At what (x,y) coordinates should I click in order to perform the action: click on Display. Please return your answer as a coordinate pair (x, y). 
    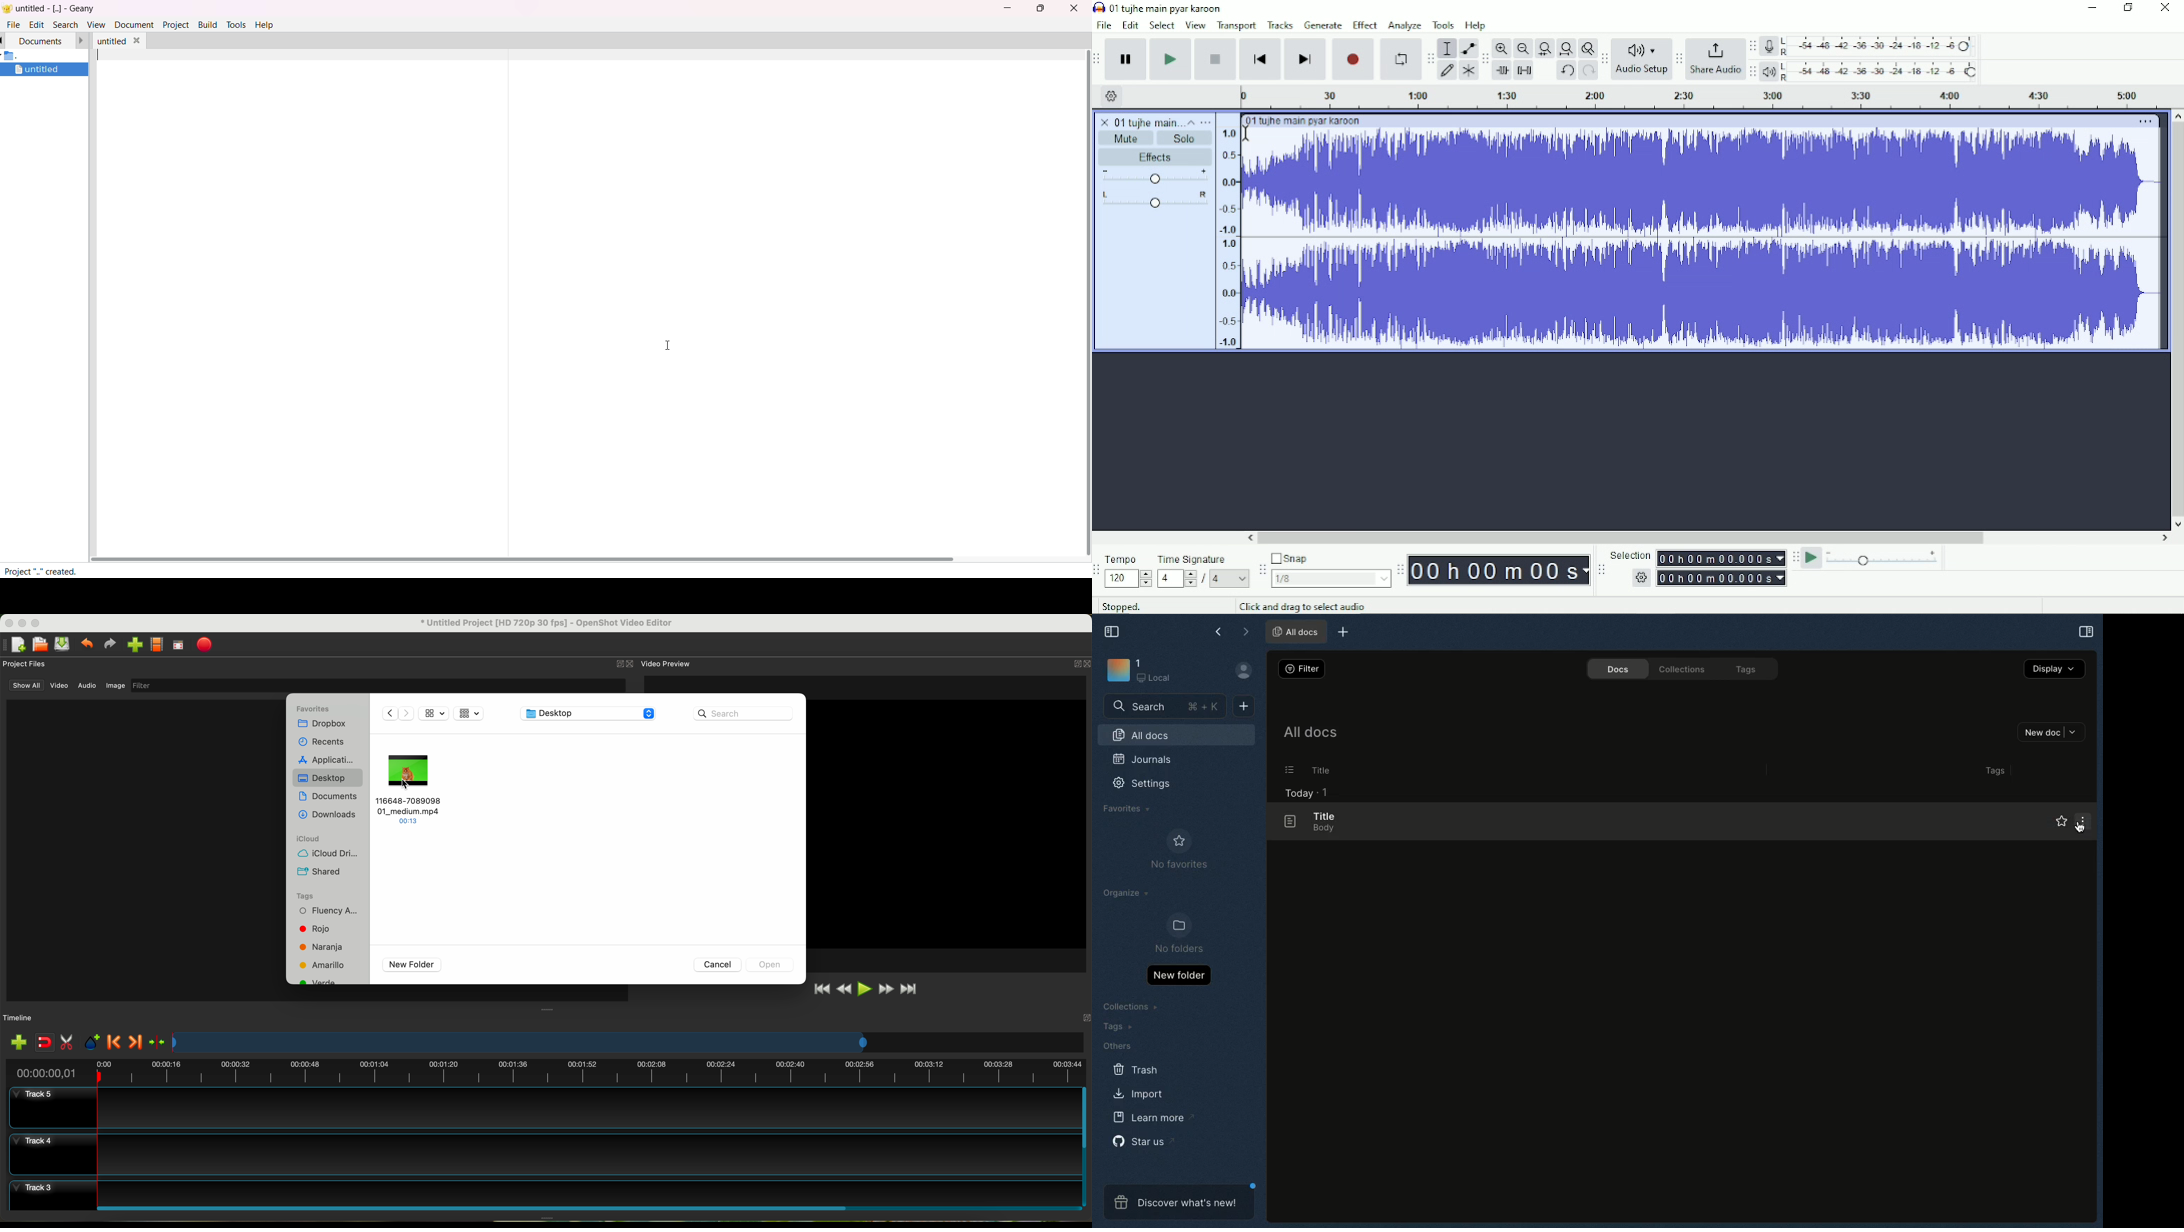
    Looking at the image, I should click on (2055, 668).